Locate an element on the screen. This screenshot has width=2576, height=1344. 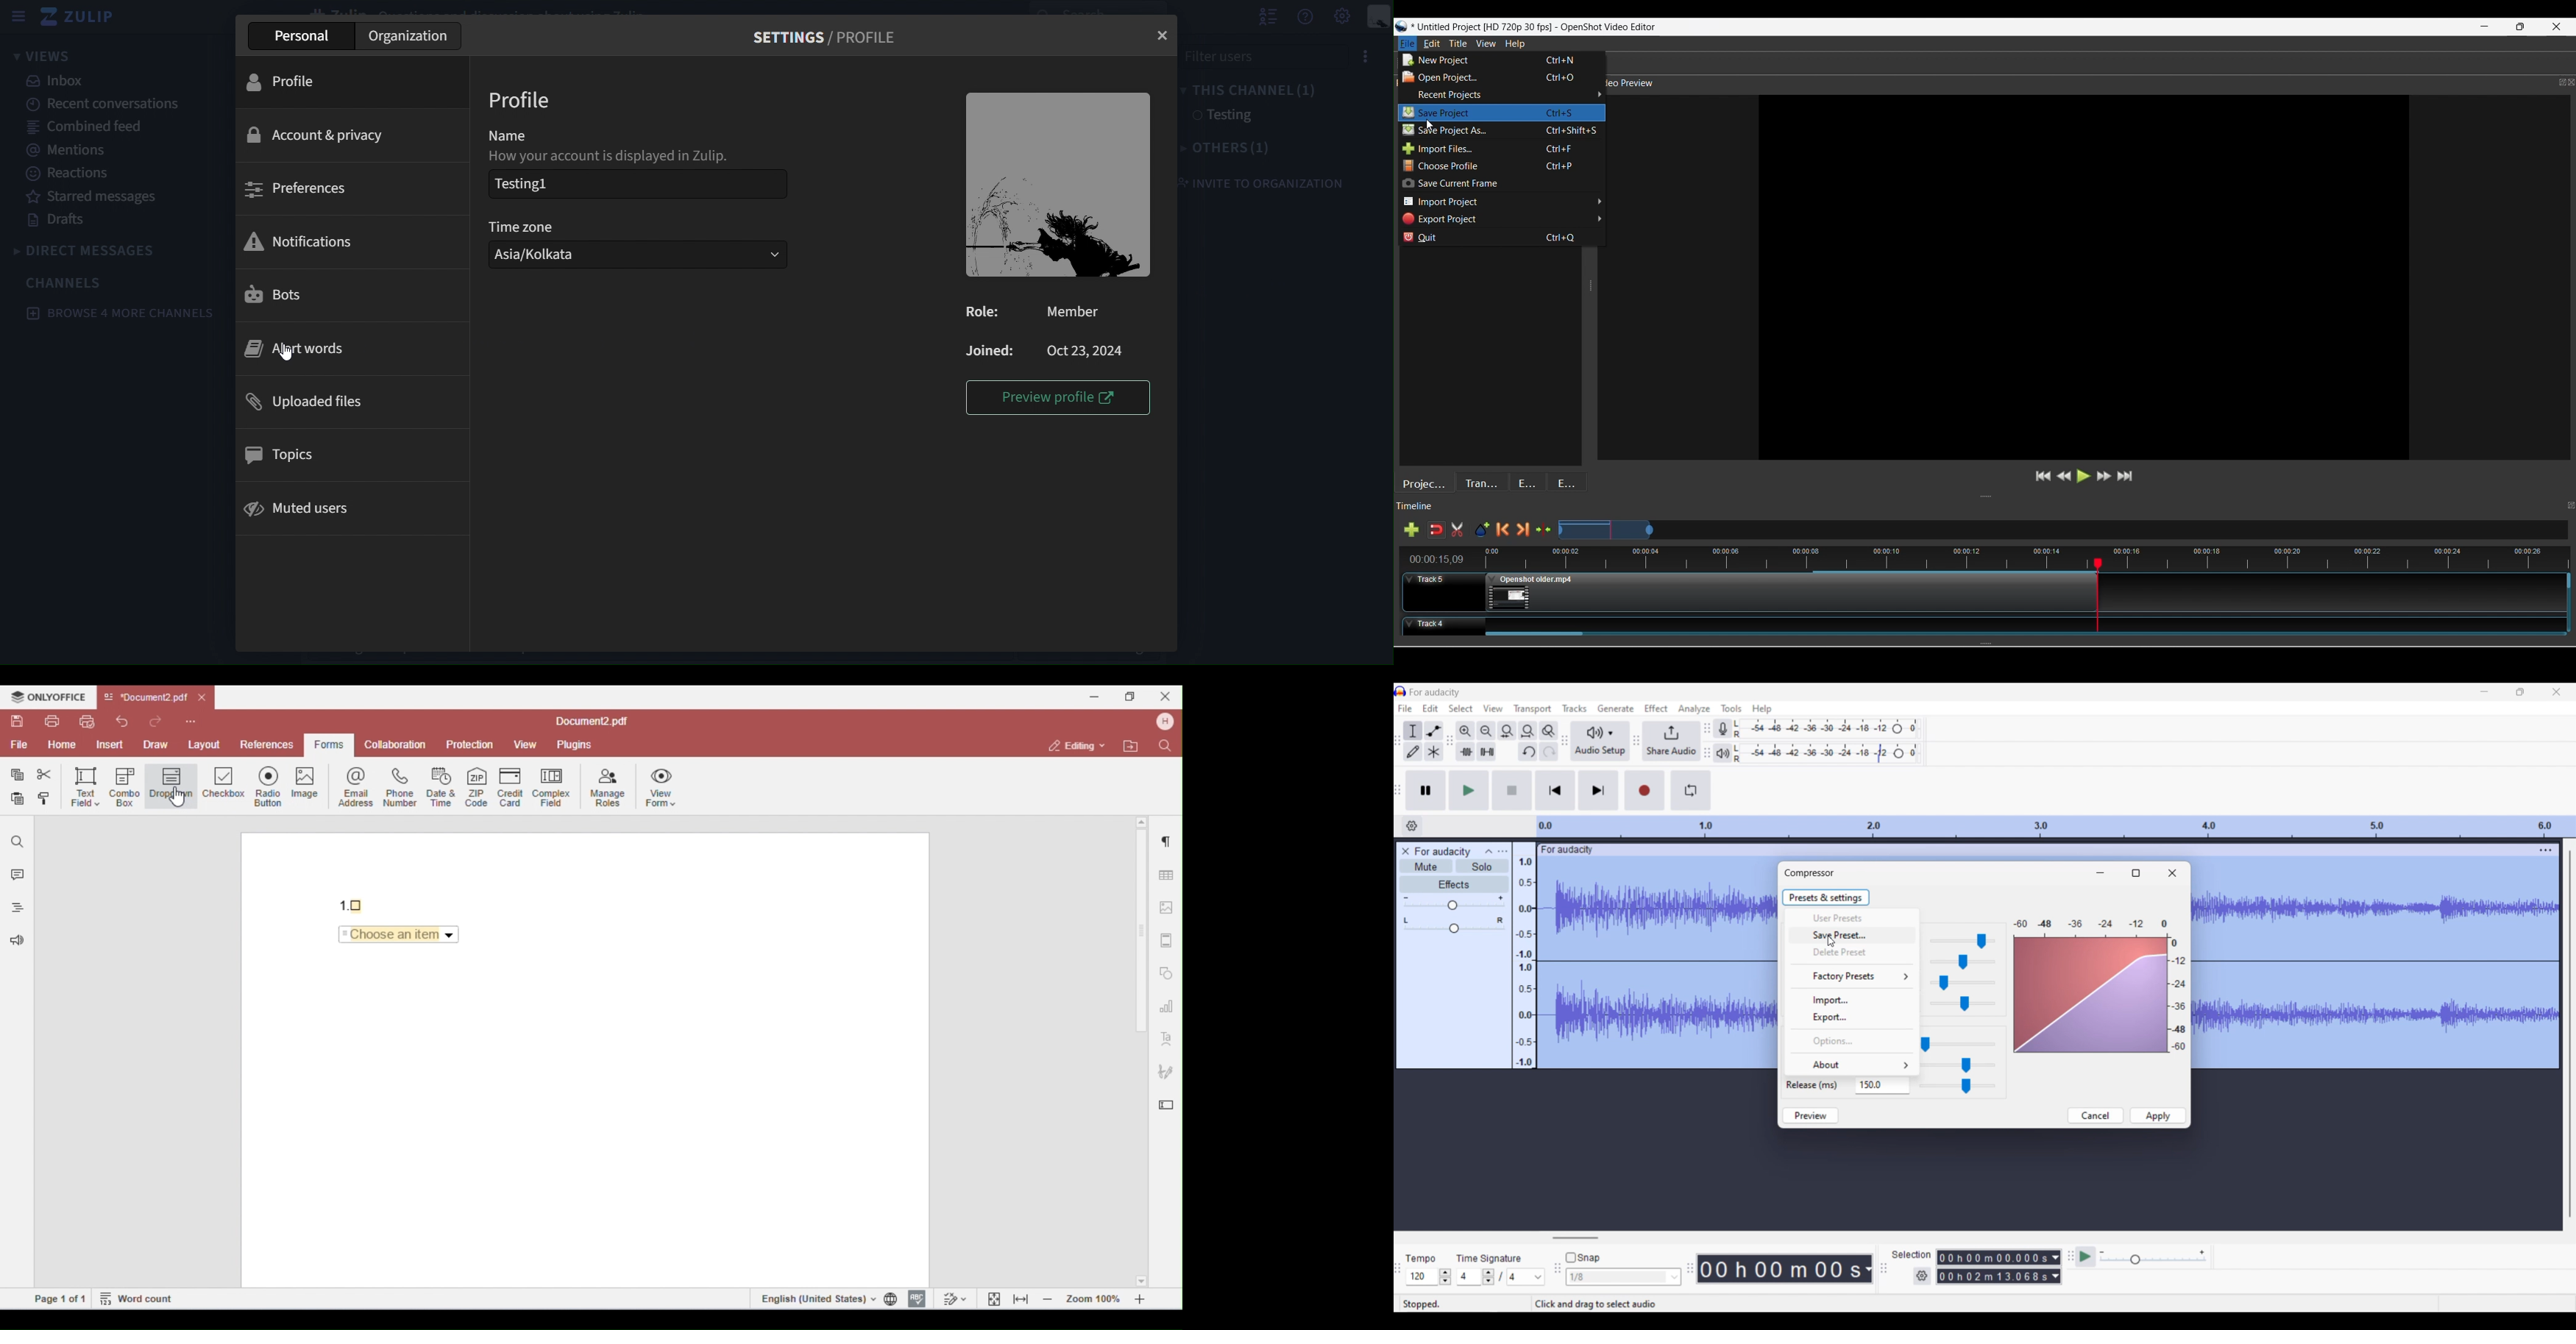
Skip/Select to start is located at coordinates (1555, 791).